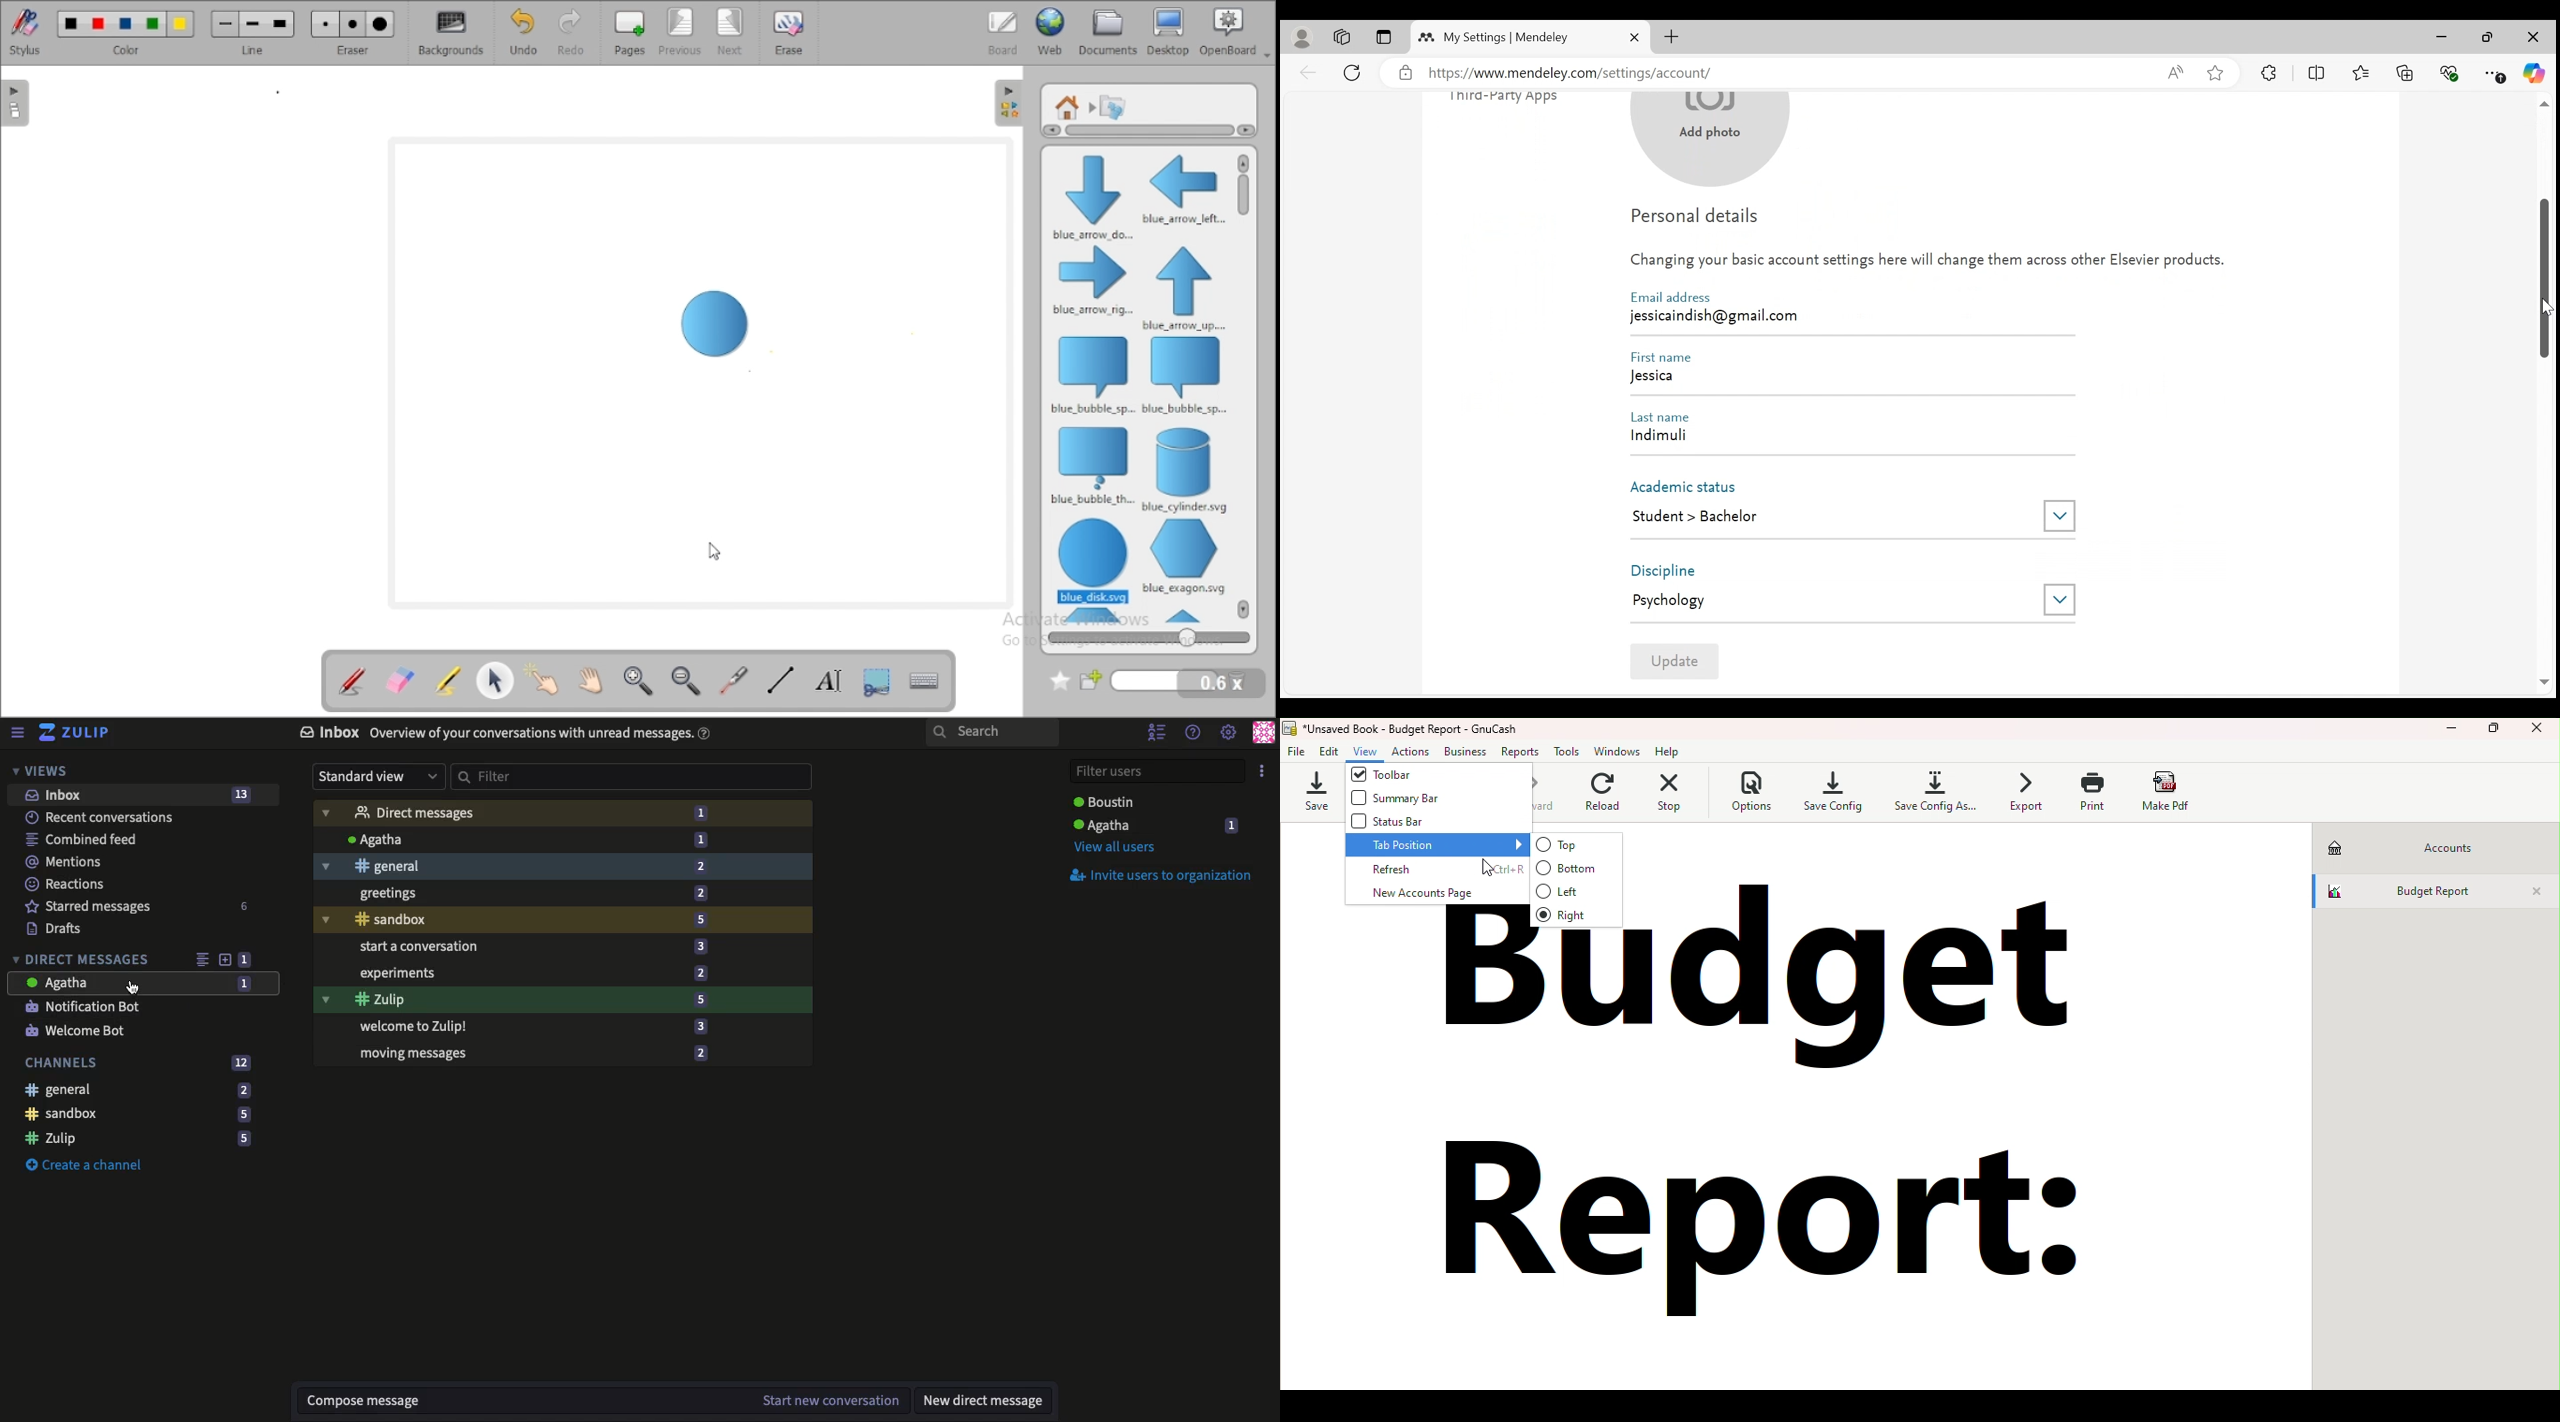  Describe the element at coordinates (2424, 845) in the screenshot. I see `Accounts` at that location.